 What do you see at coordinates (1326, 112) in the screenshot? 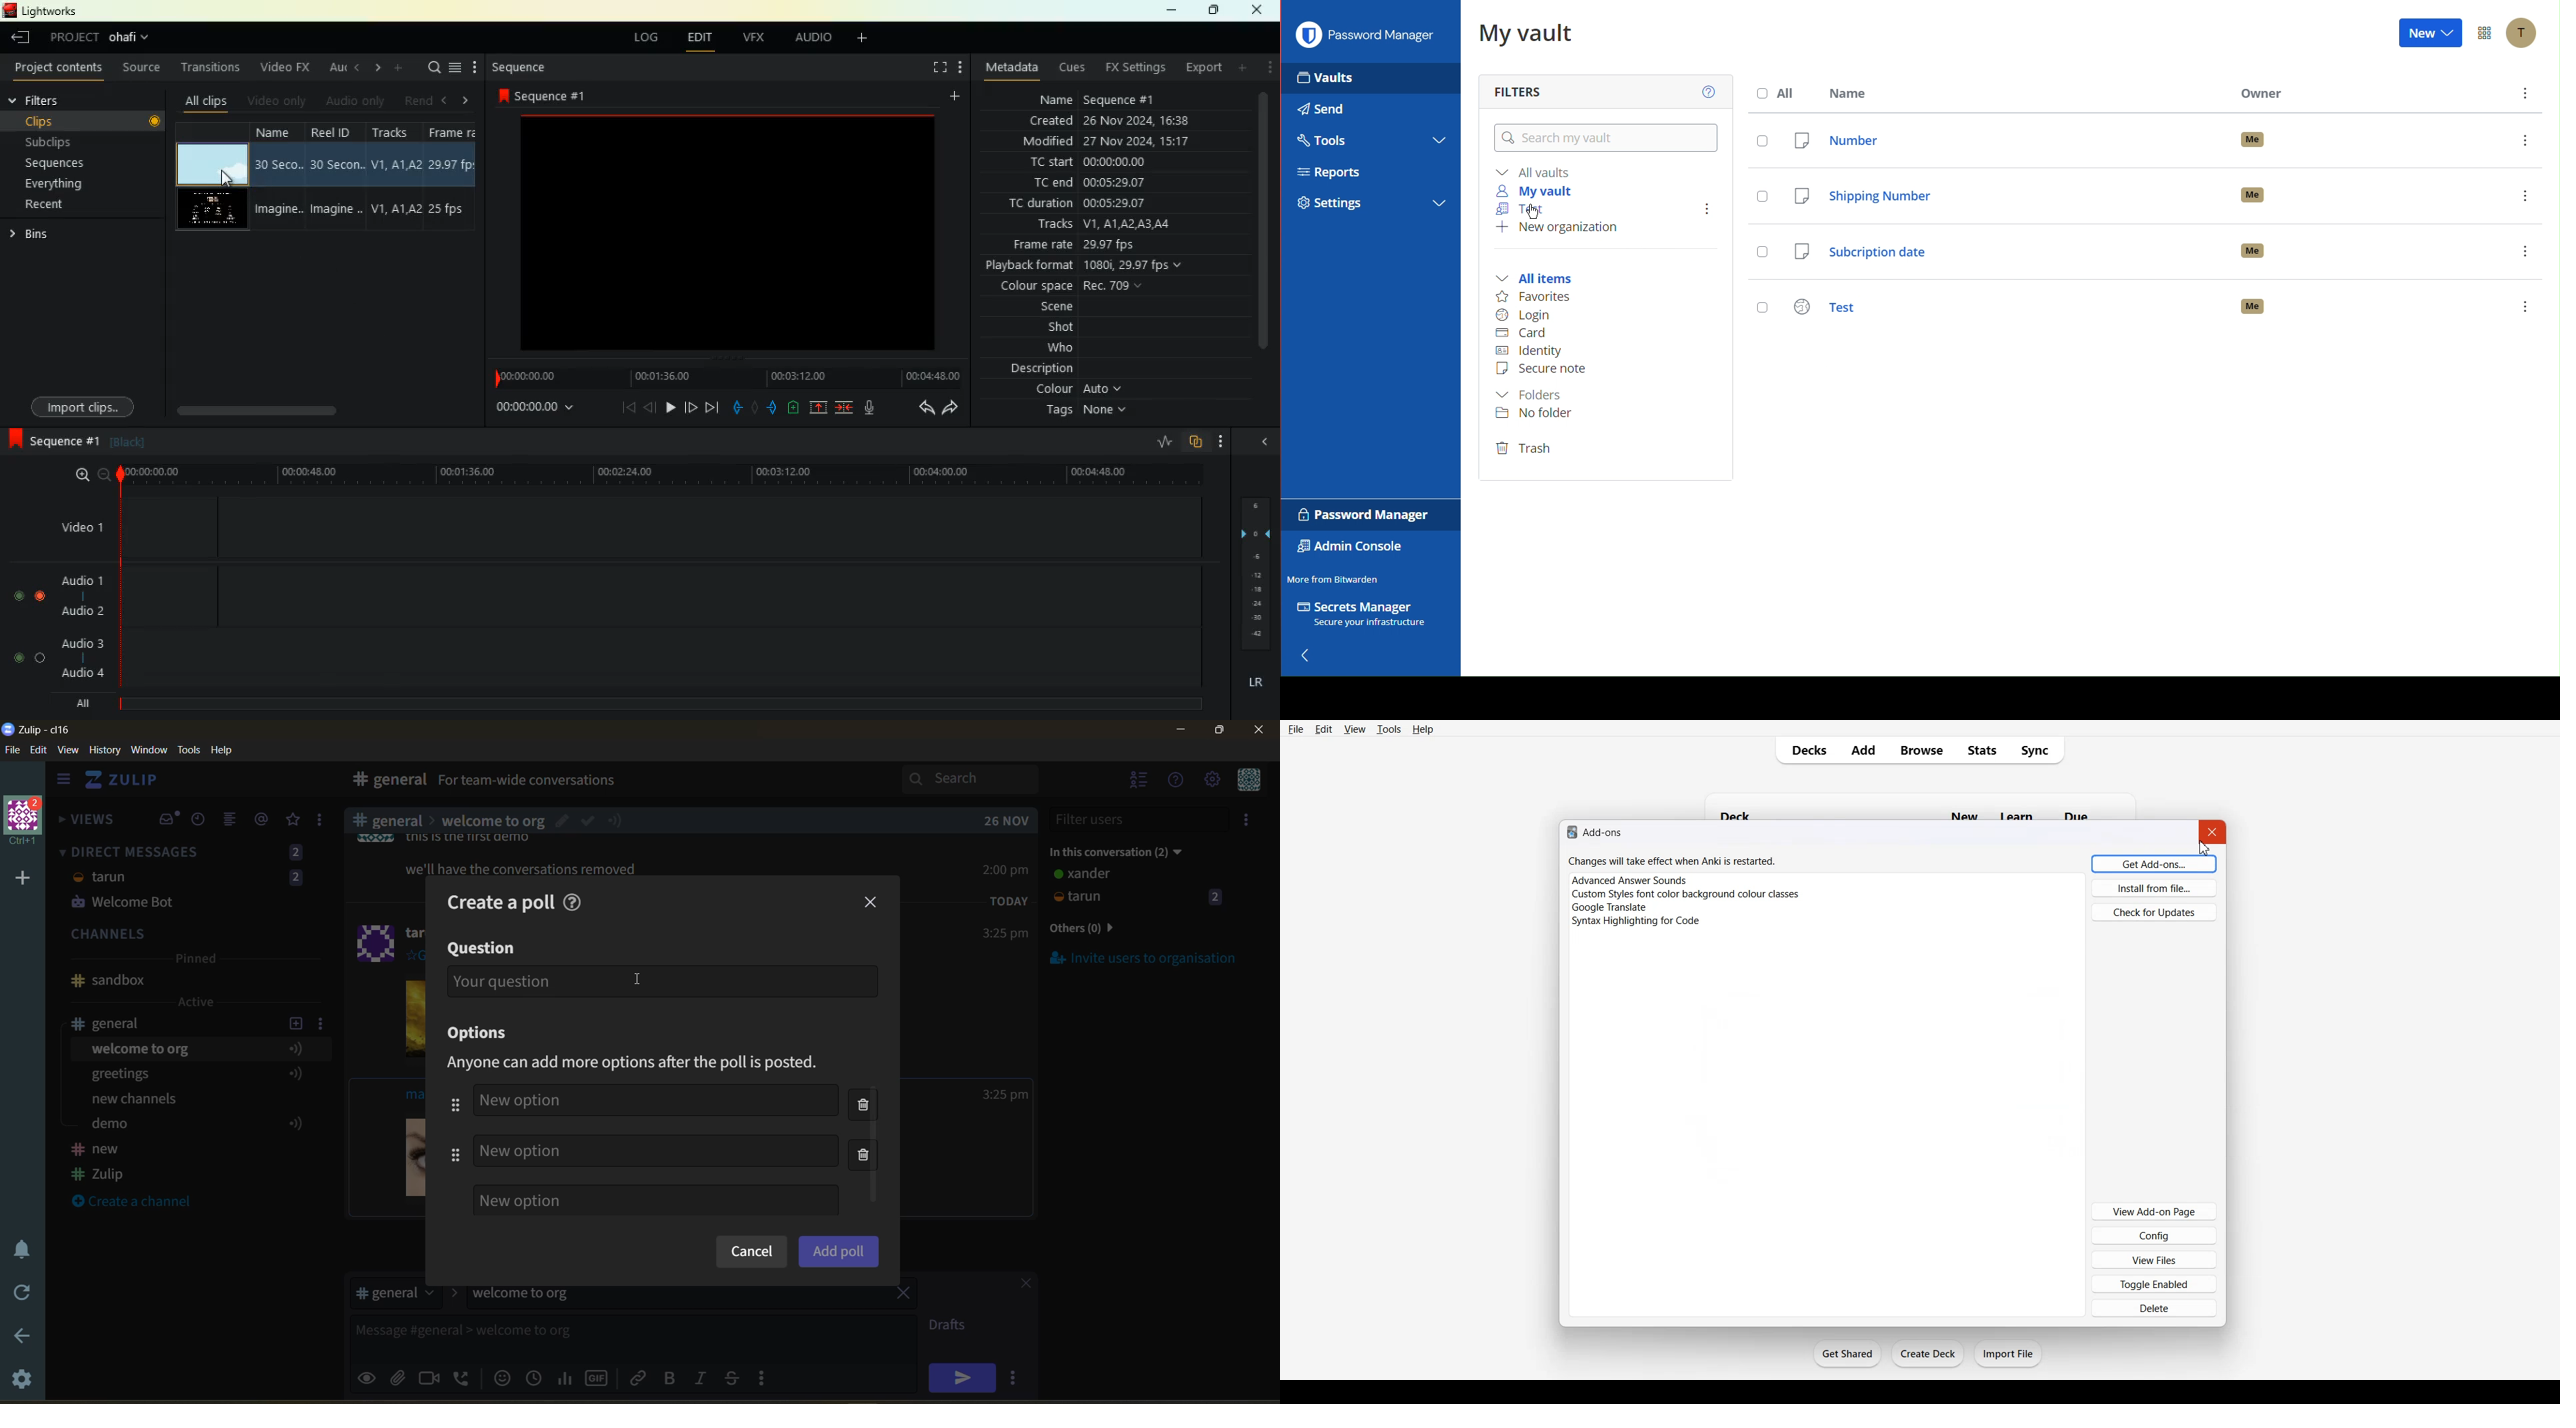
I see `Send` at bounding box center [1326, 112].